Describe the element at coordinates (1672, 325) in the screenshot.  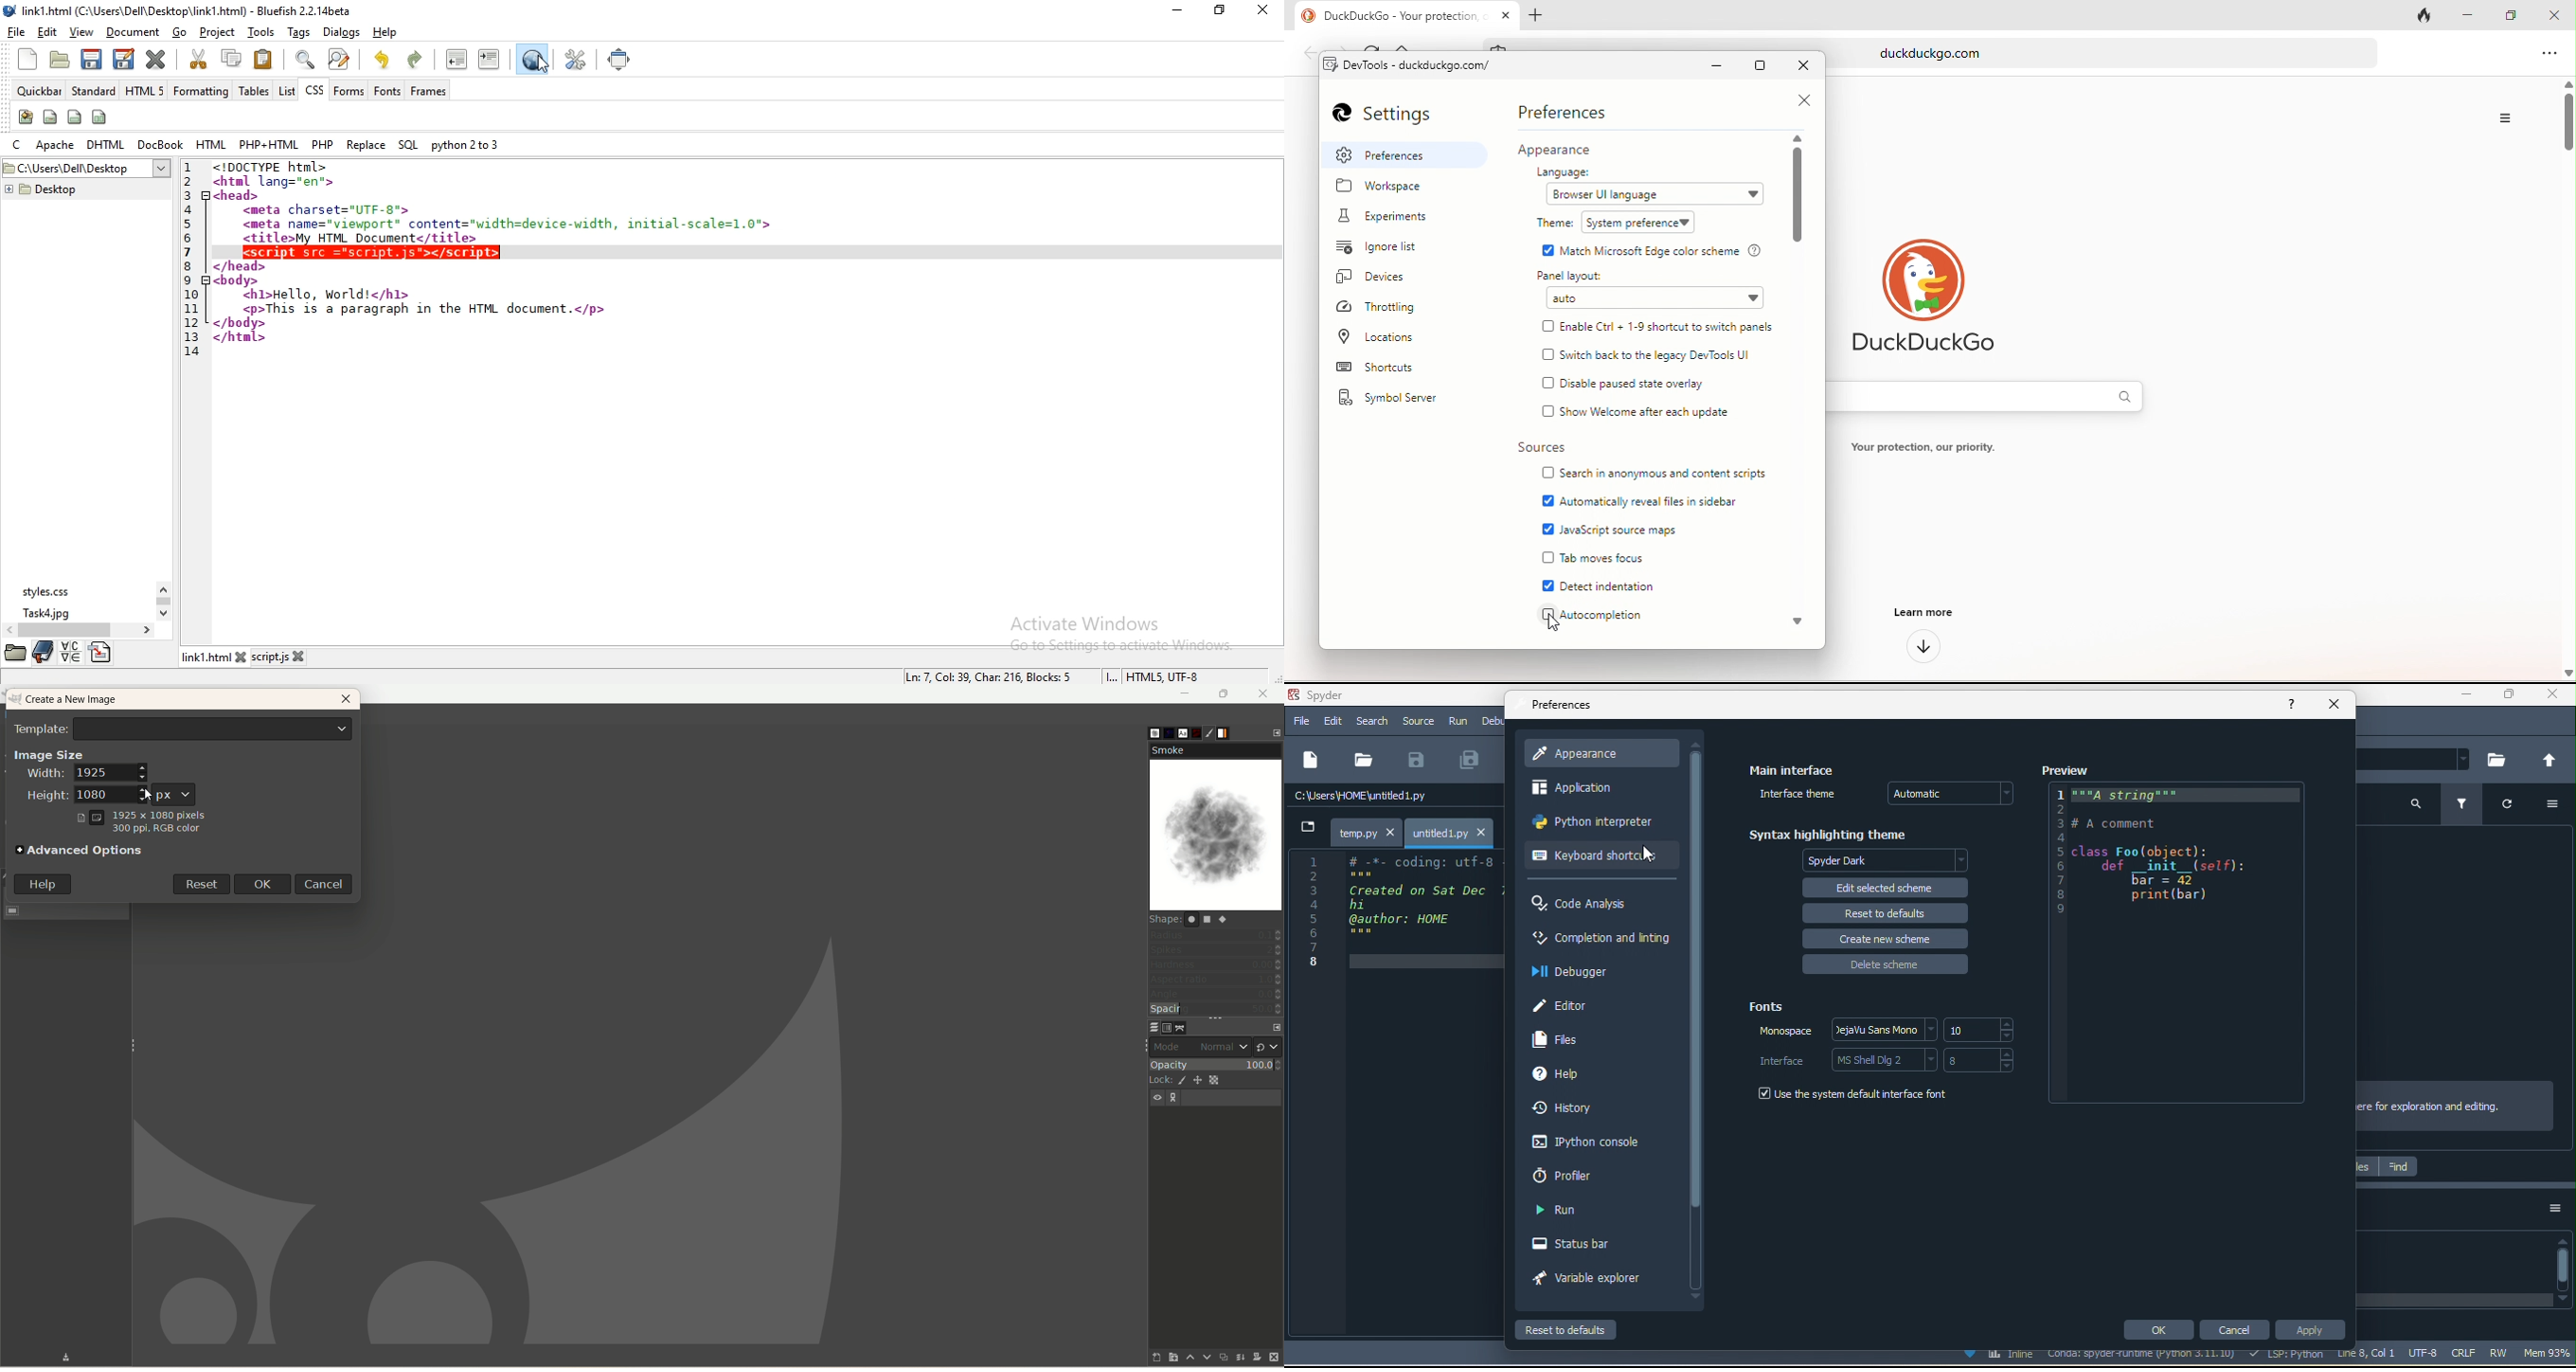
I see `enable ctrl+1-9 shortcuts to switch panels` at that location.